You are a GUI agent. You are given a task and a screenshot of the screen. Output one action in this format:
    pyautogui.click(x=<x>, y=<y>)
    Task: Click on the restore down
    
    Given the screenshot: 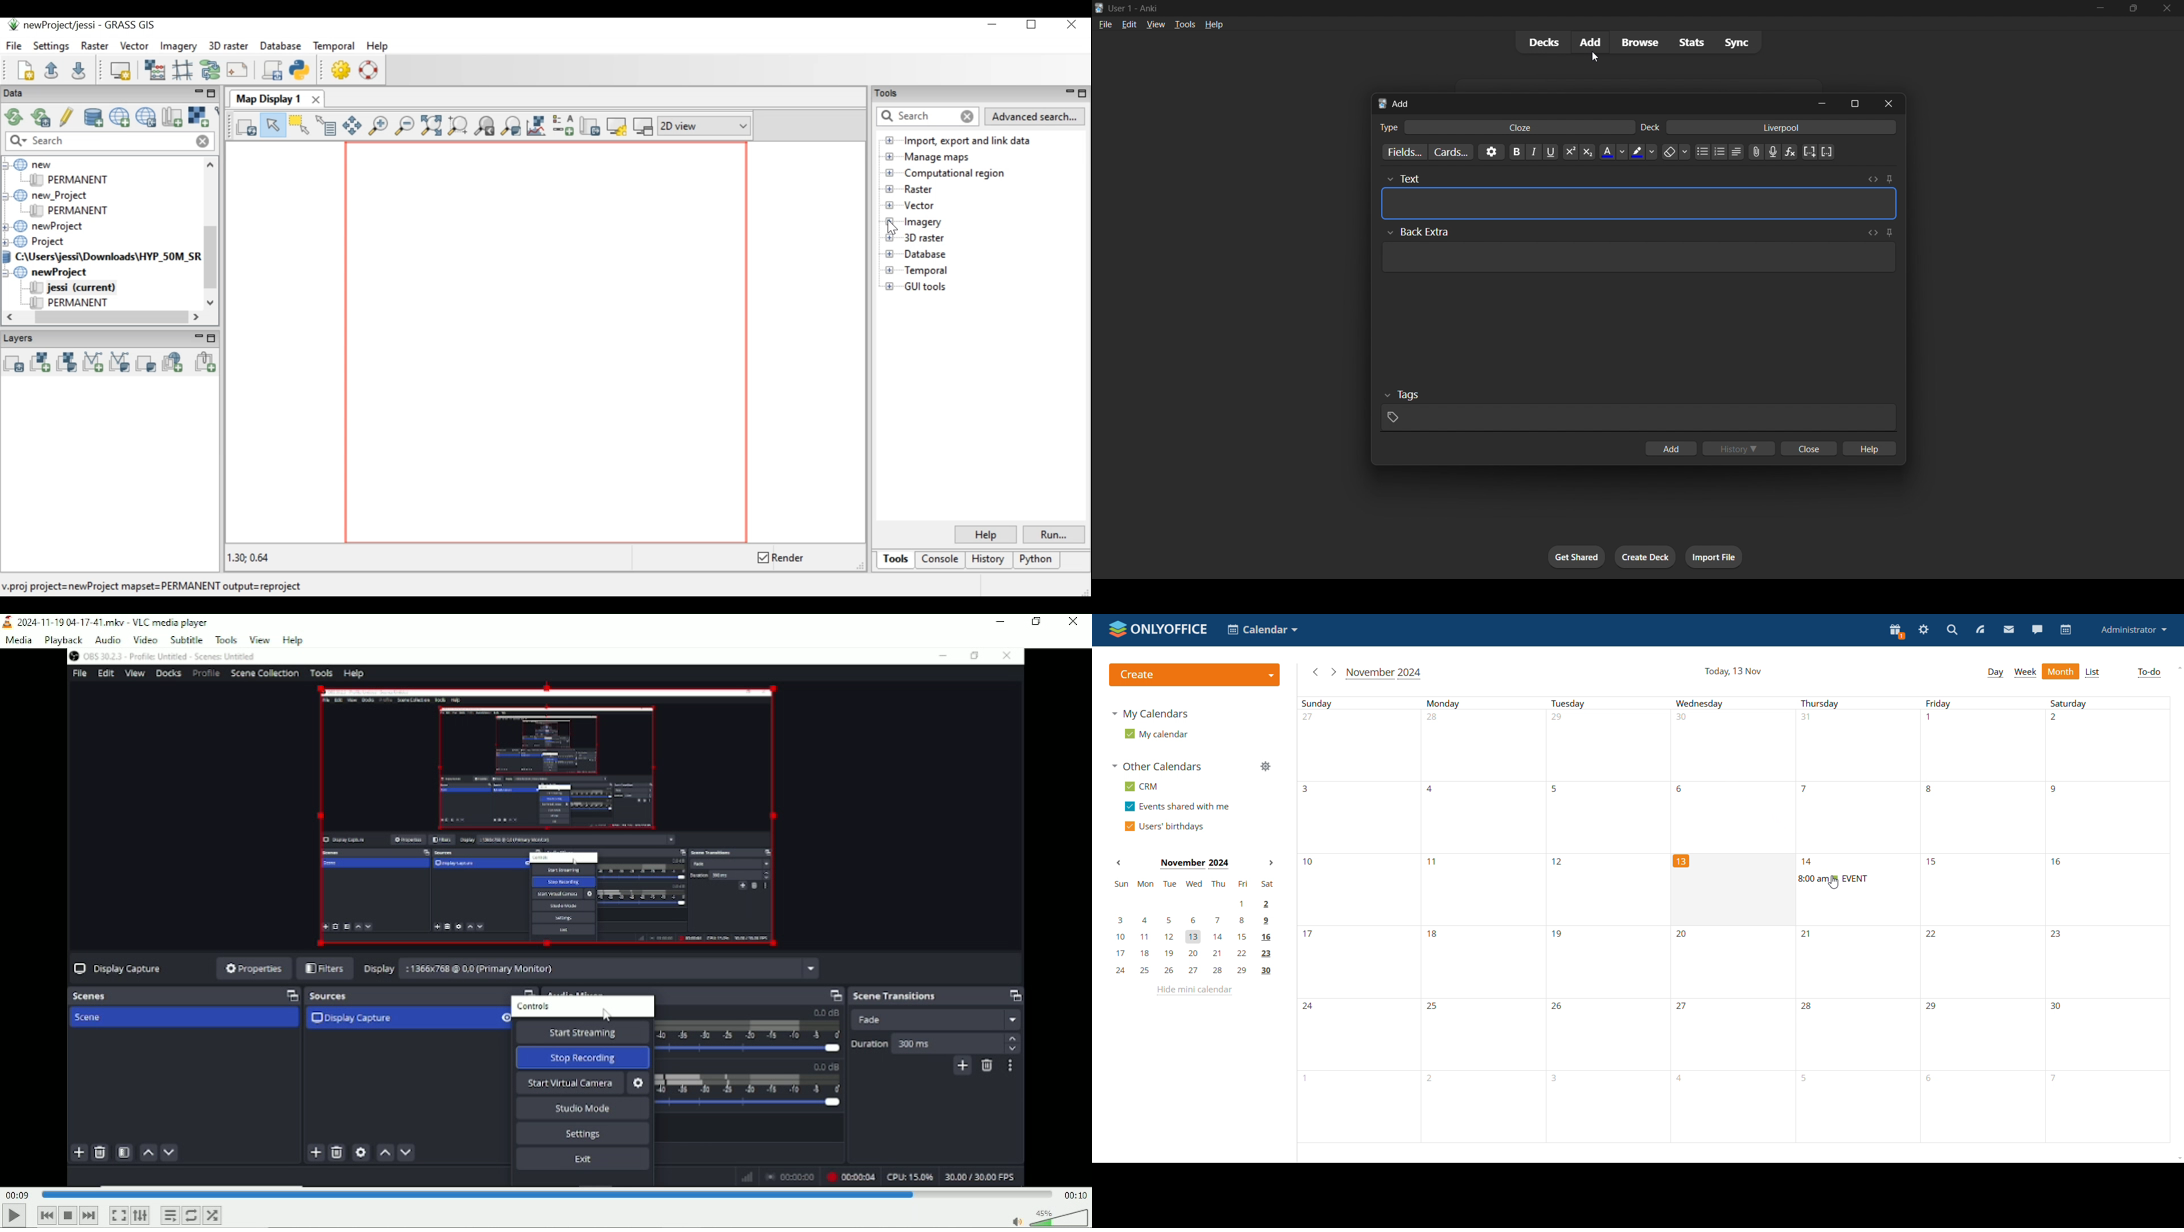 What is the action you would take?
    pyautogui.click(x=1036, y=622)
    